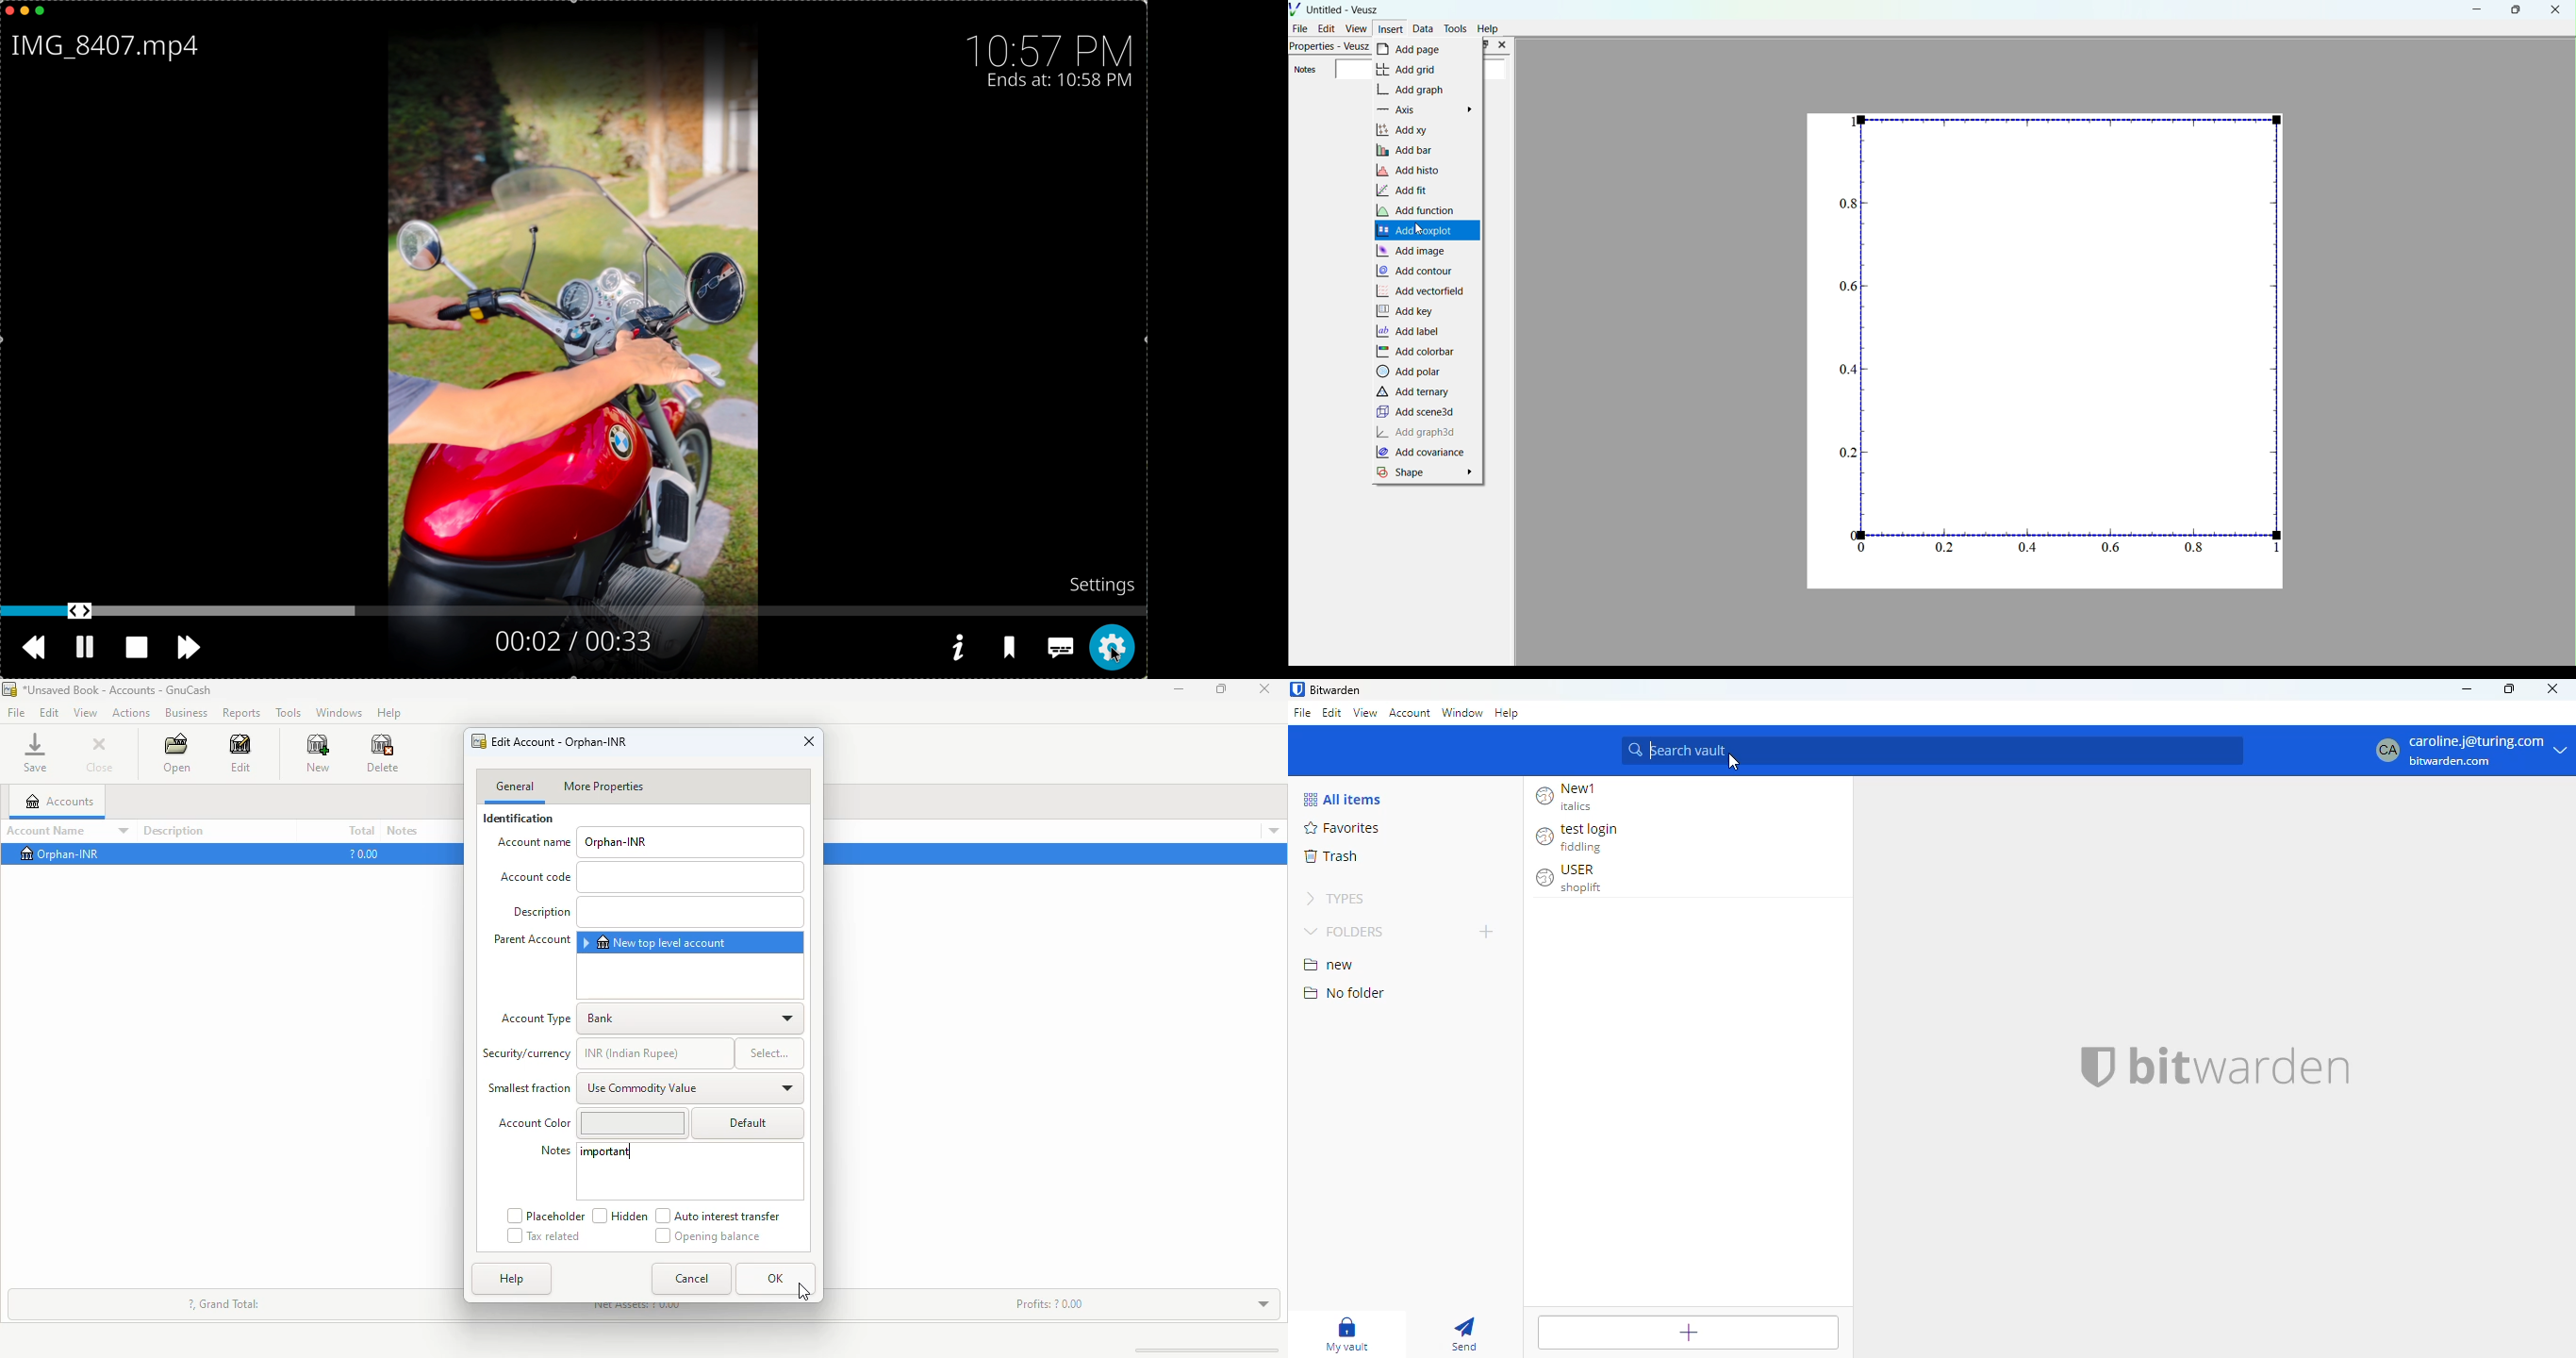  What do you see at coordinates (810, 740) in the screenshot?
I see `close` at bounding box center [810, 740].